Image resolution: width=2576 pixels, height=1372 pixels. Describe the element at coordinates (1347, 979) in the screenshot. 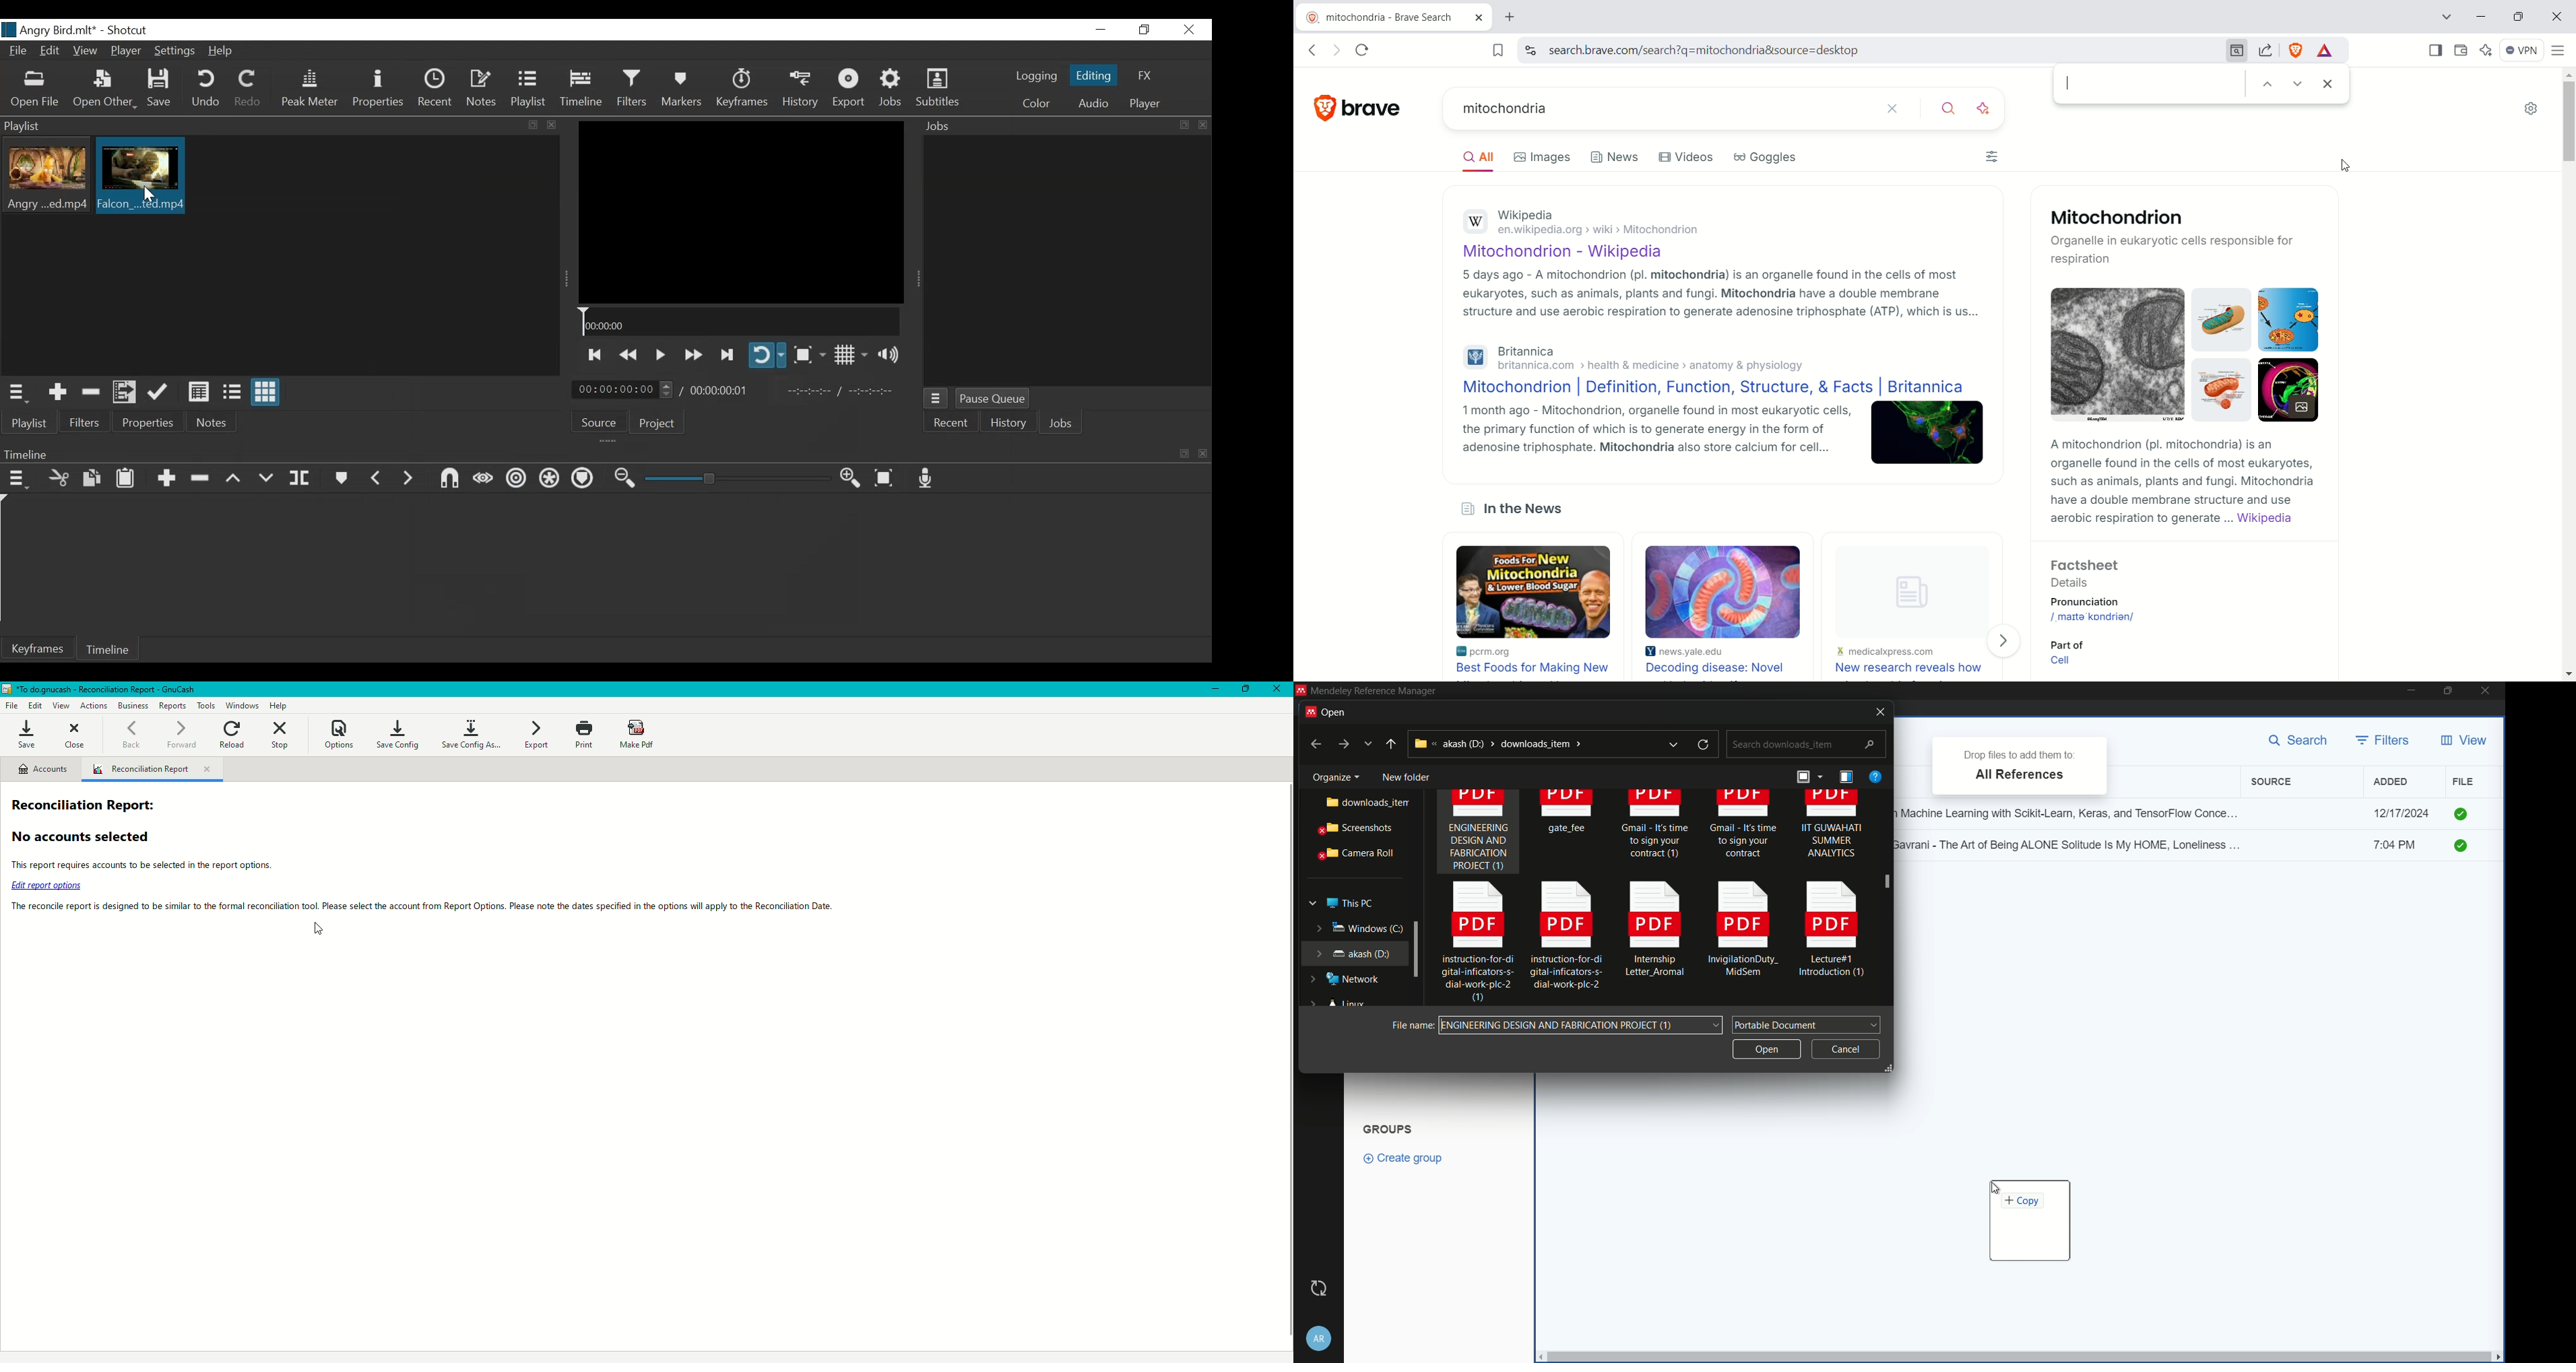

I see `network` at that location.